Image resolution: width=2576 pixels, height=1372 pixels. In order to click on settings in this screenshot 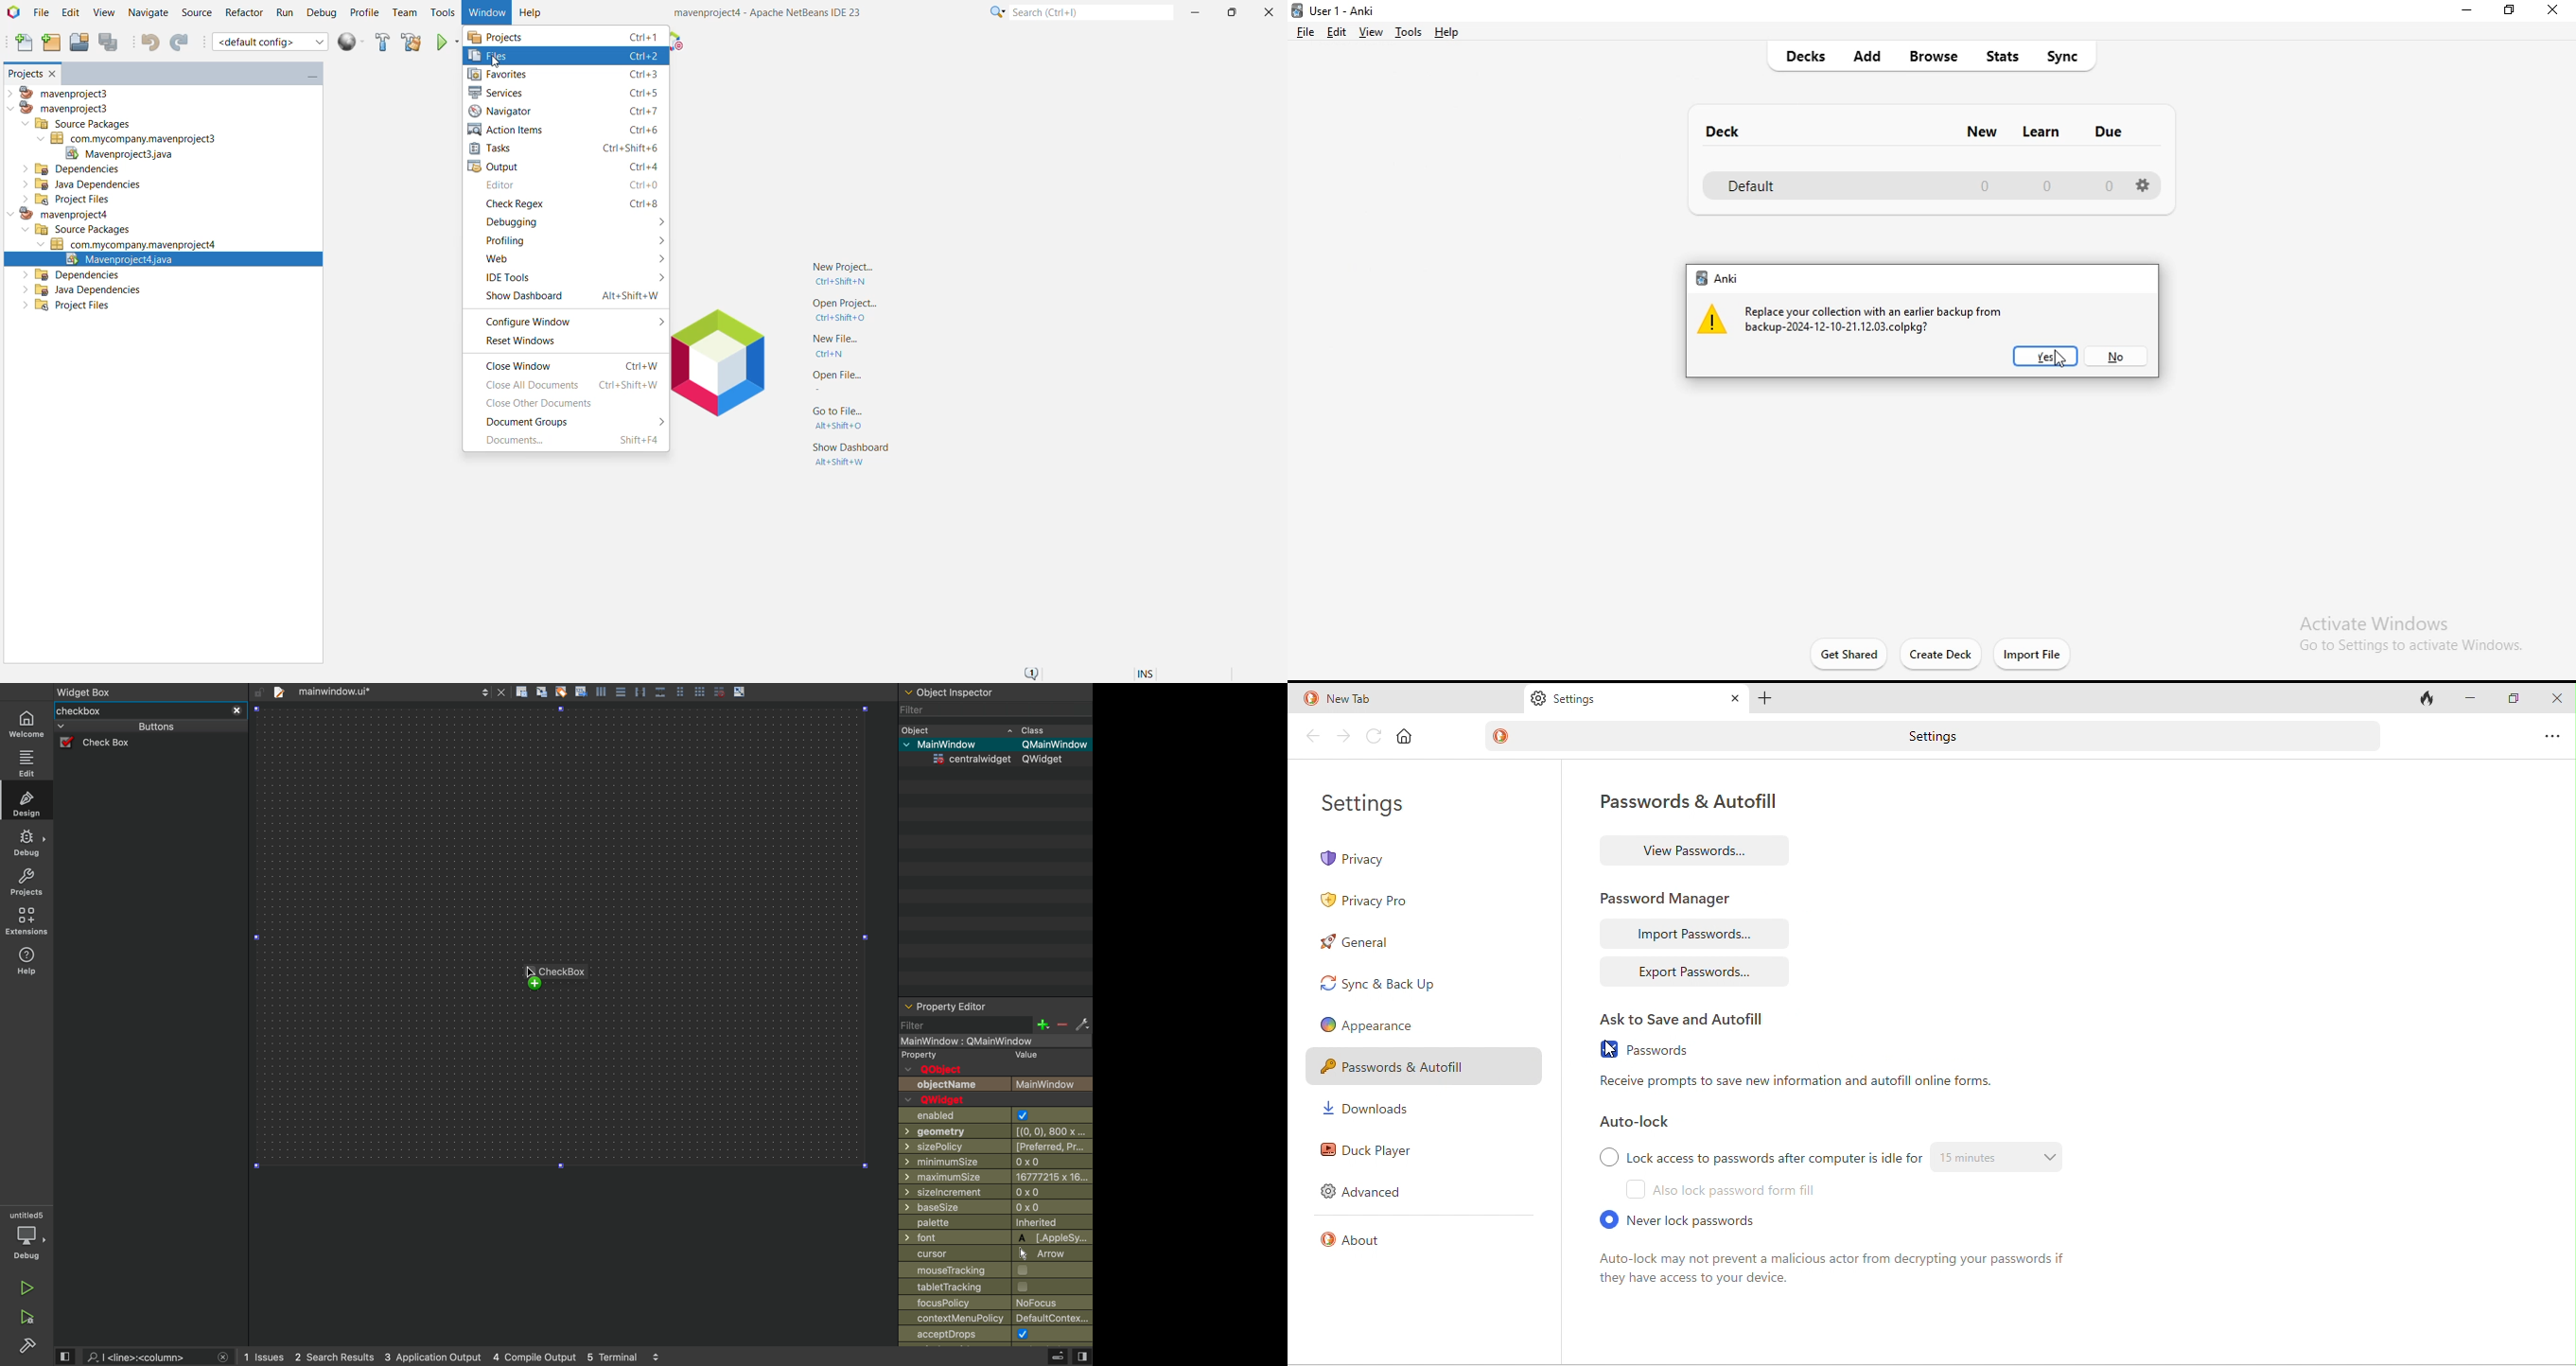, I will do `click(1581, 702)`.